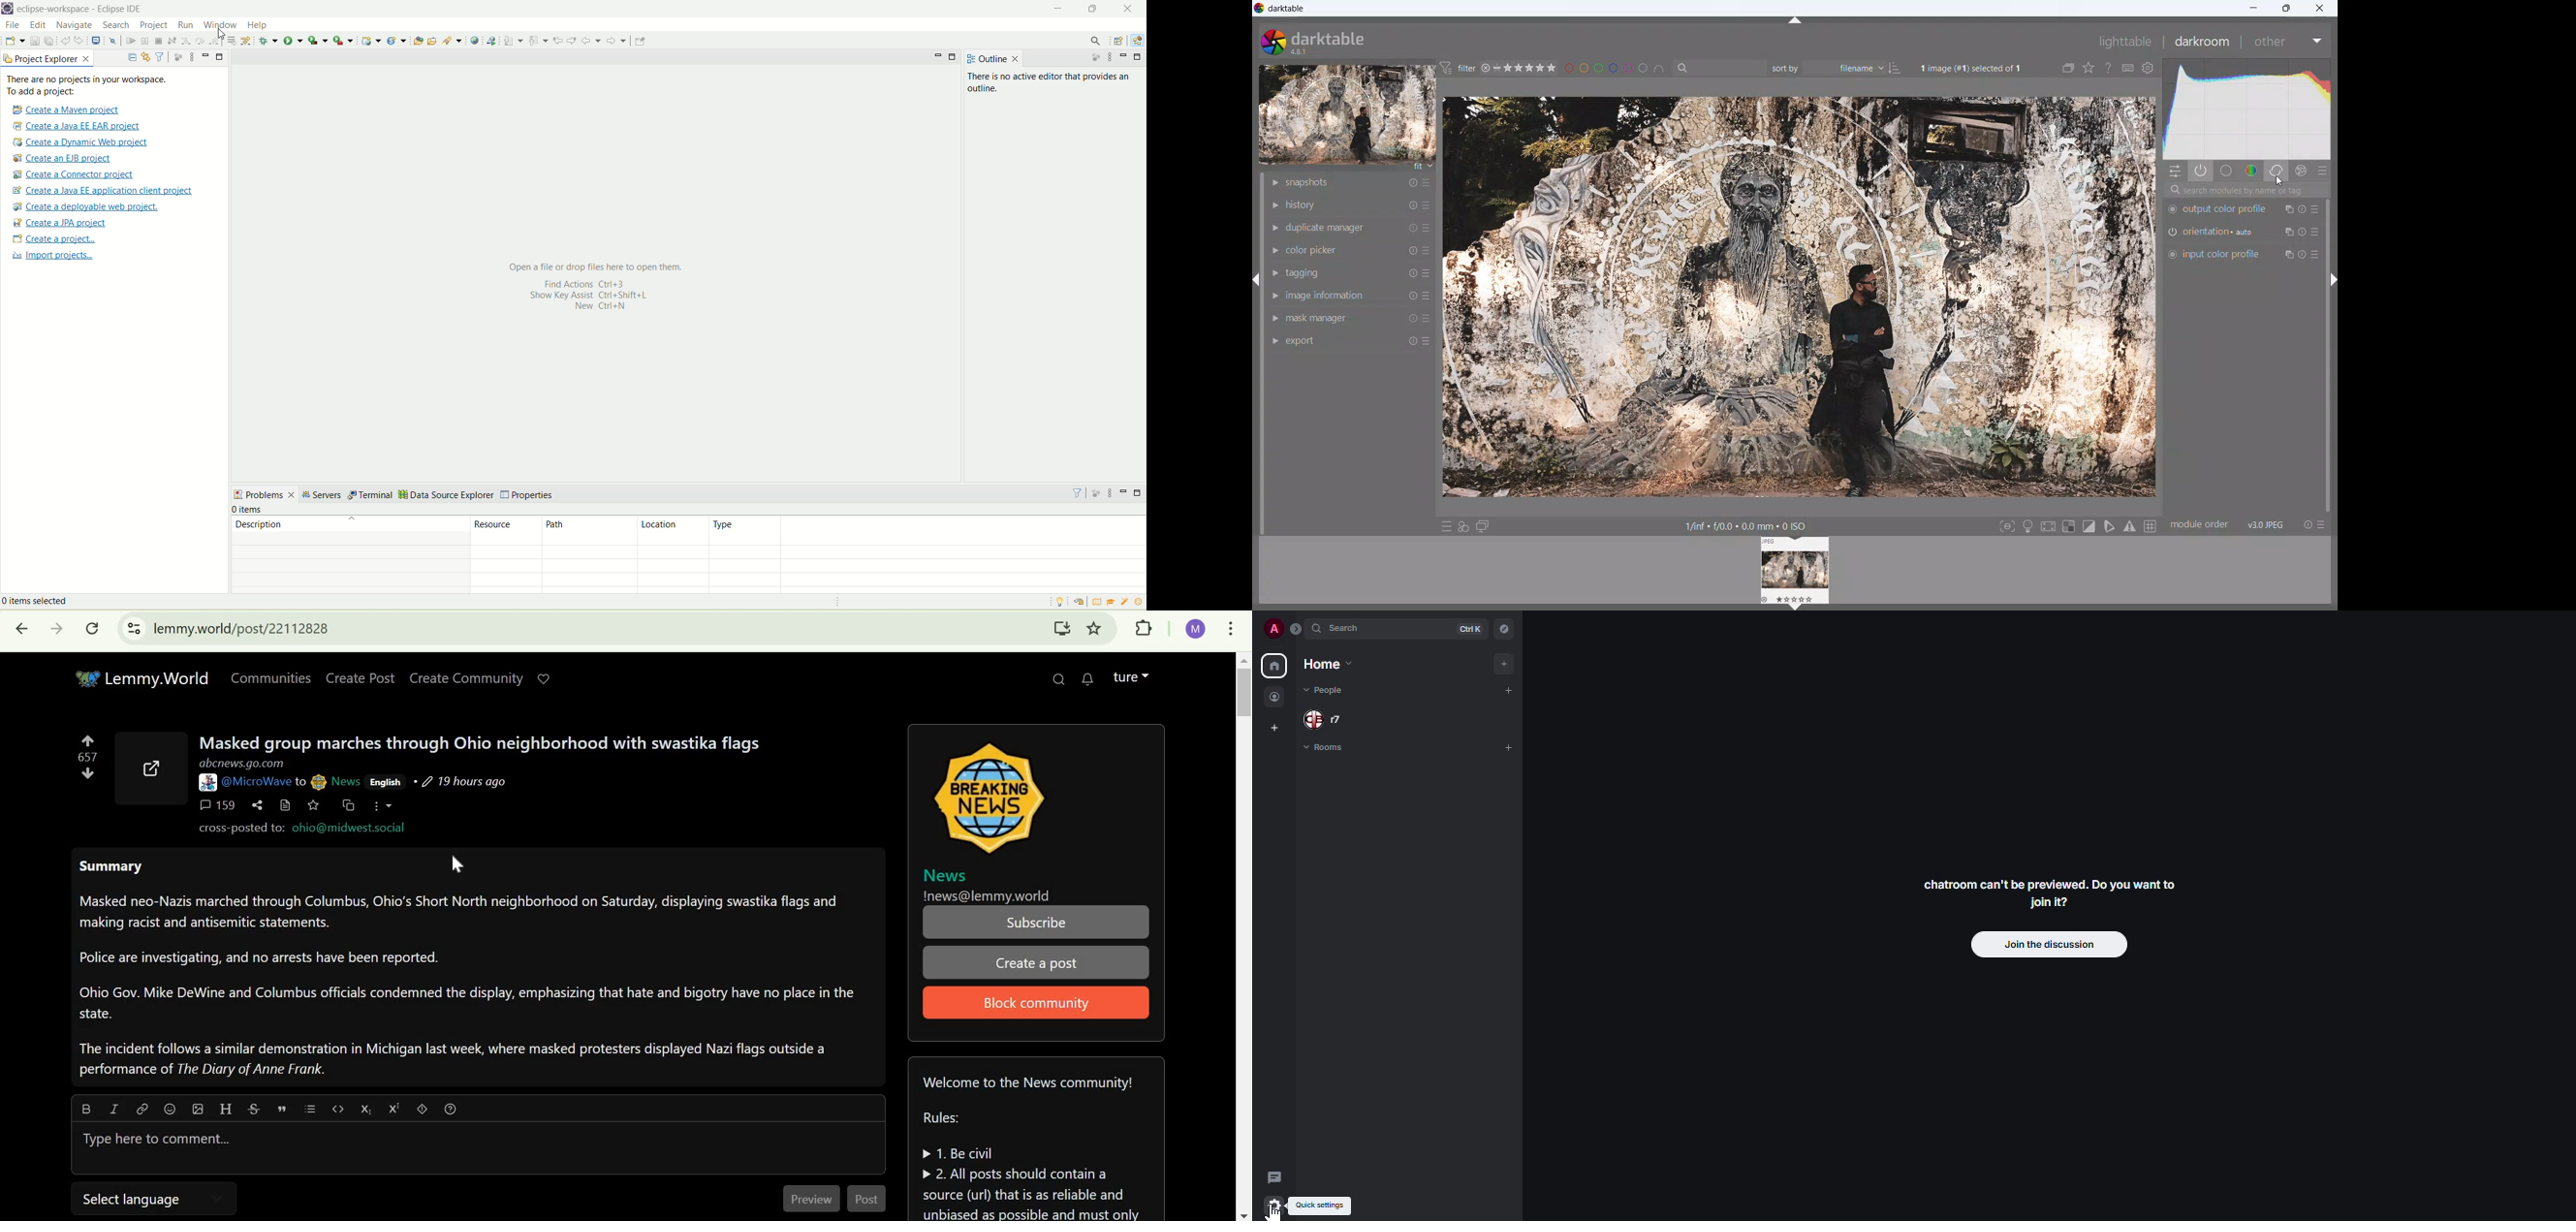  I want to click on navigator, so click(1505, 629).